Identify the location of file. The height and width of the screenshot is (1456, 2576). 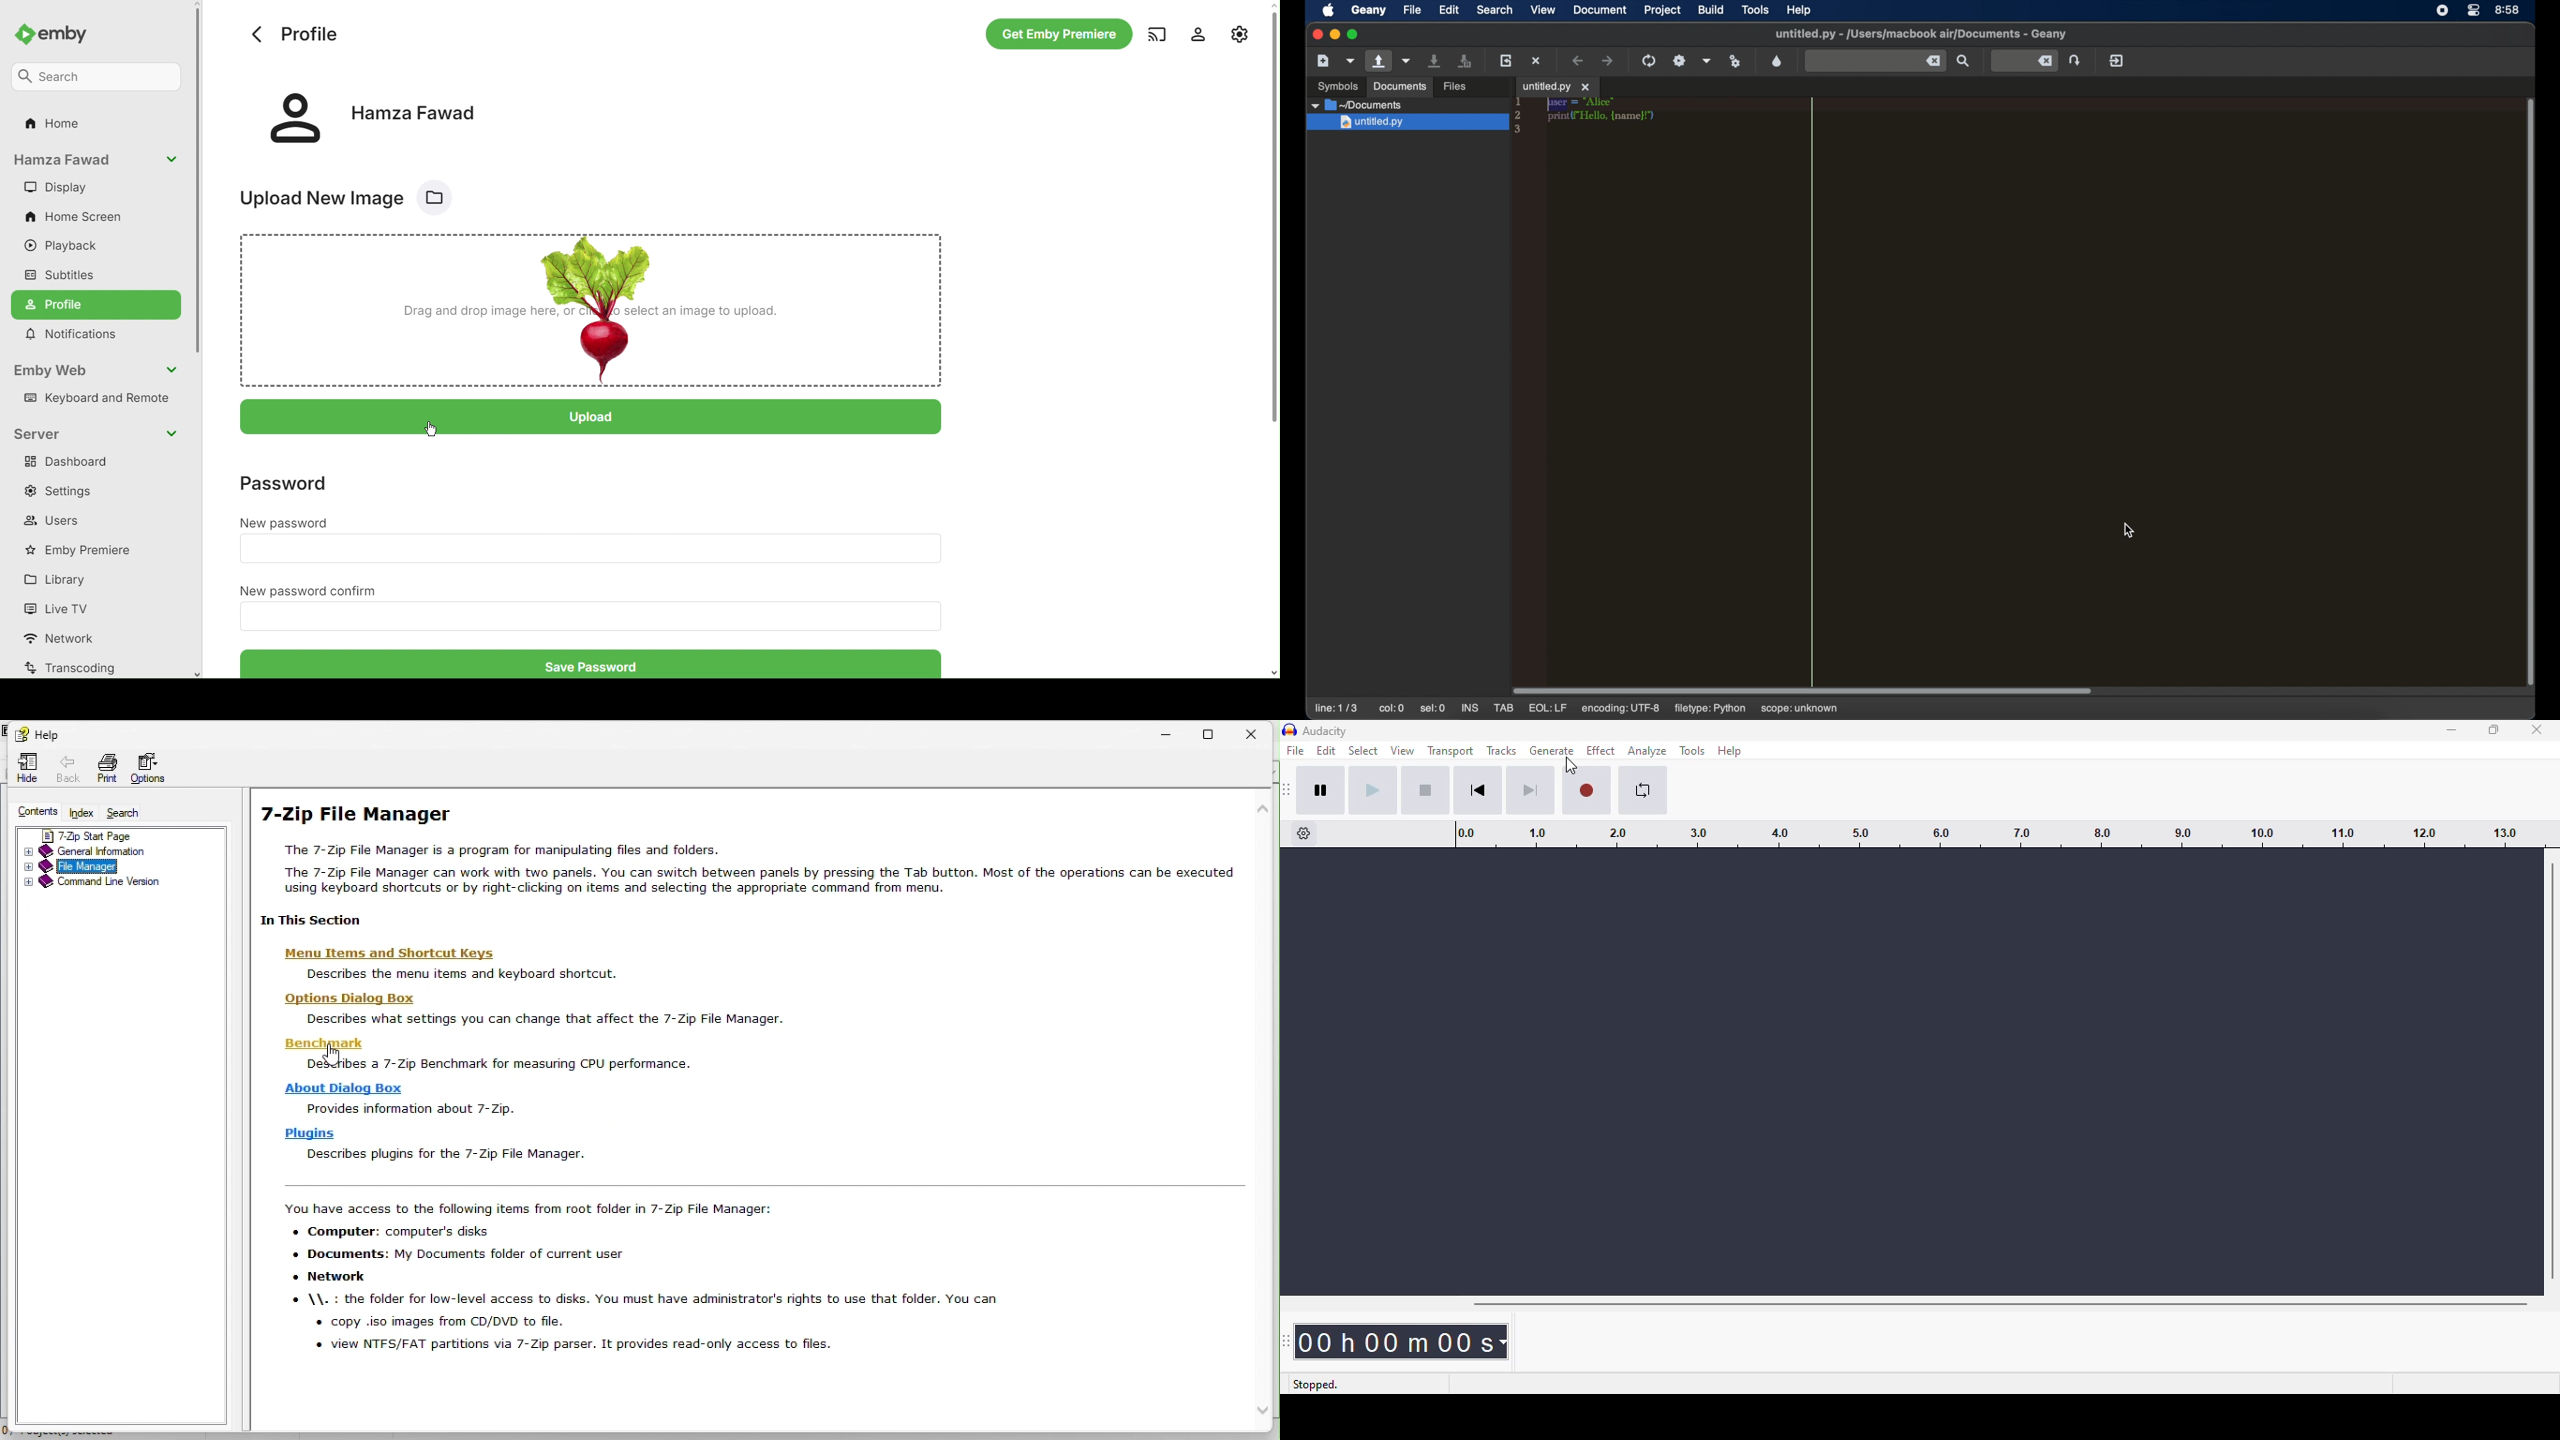
(1295, 749).